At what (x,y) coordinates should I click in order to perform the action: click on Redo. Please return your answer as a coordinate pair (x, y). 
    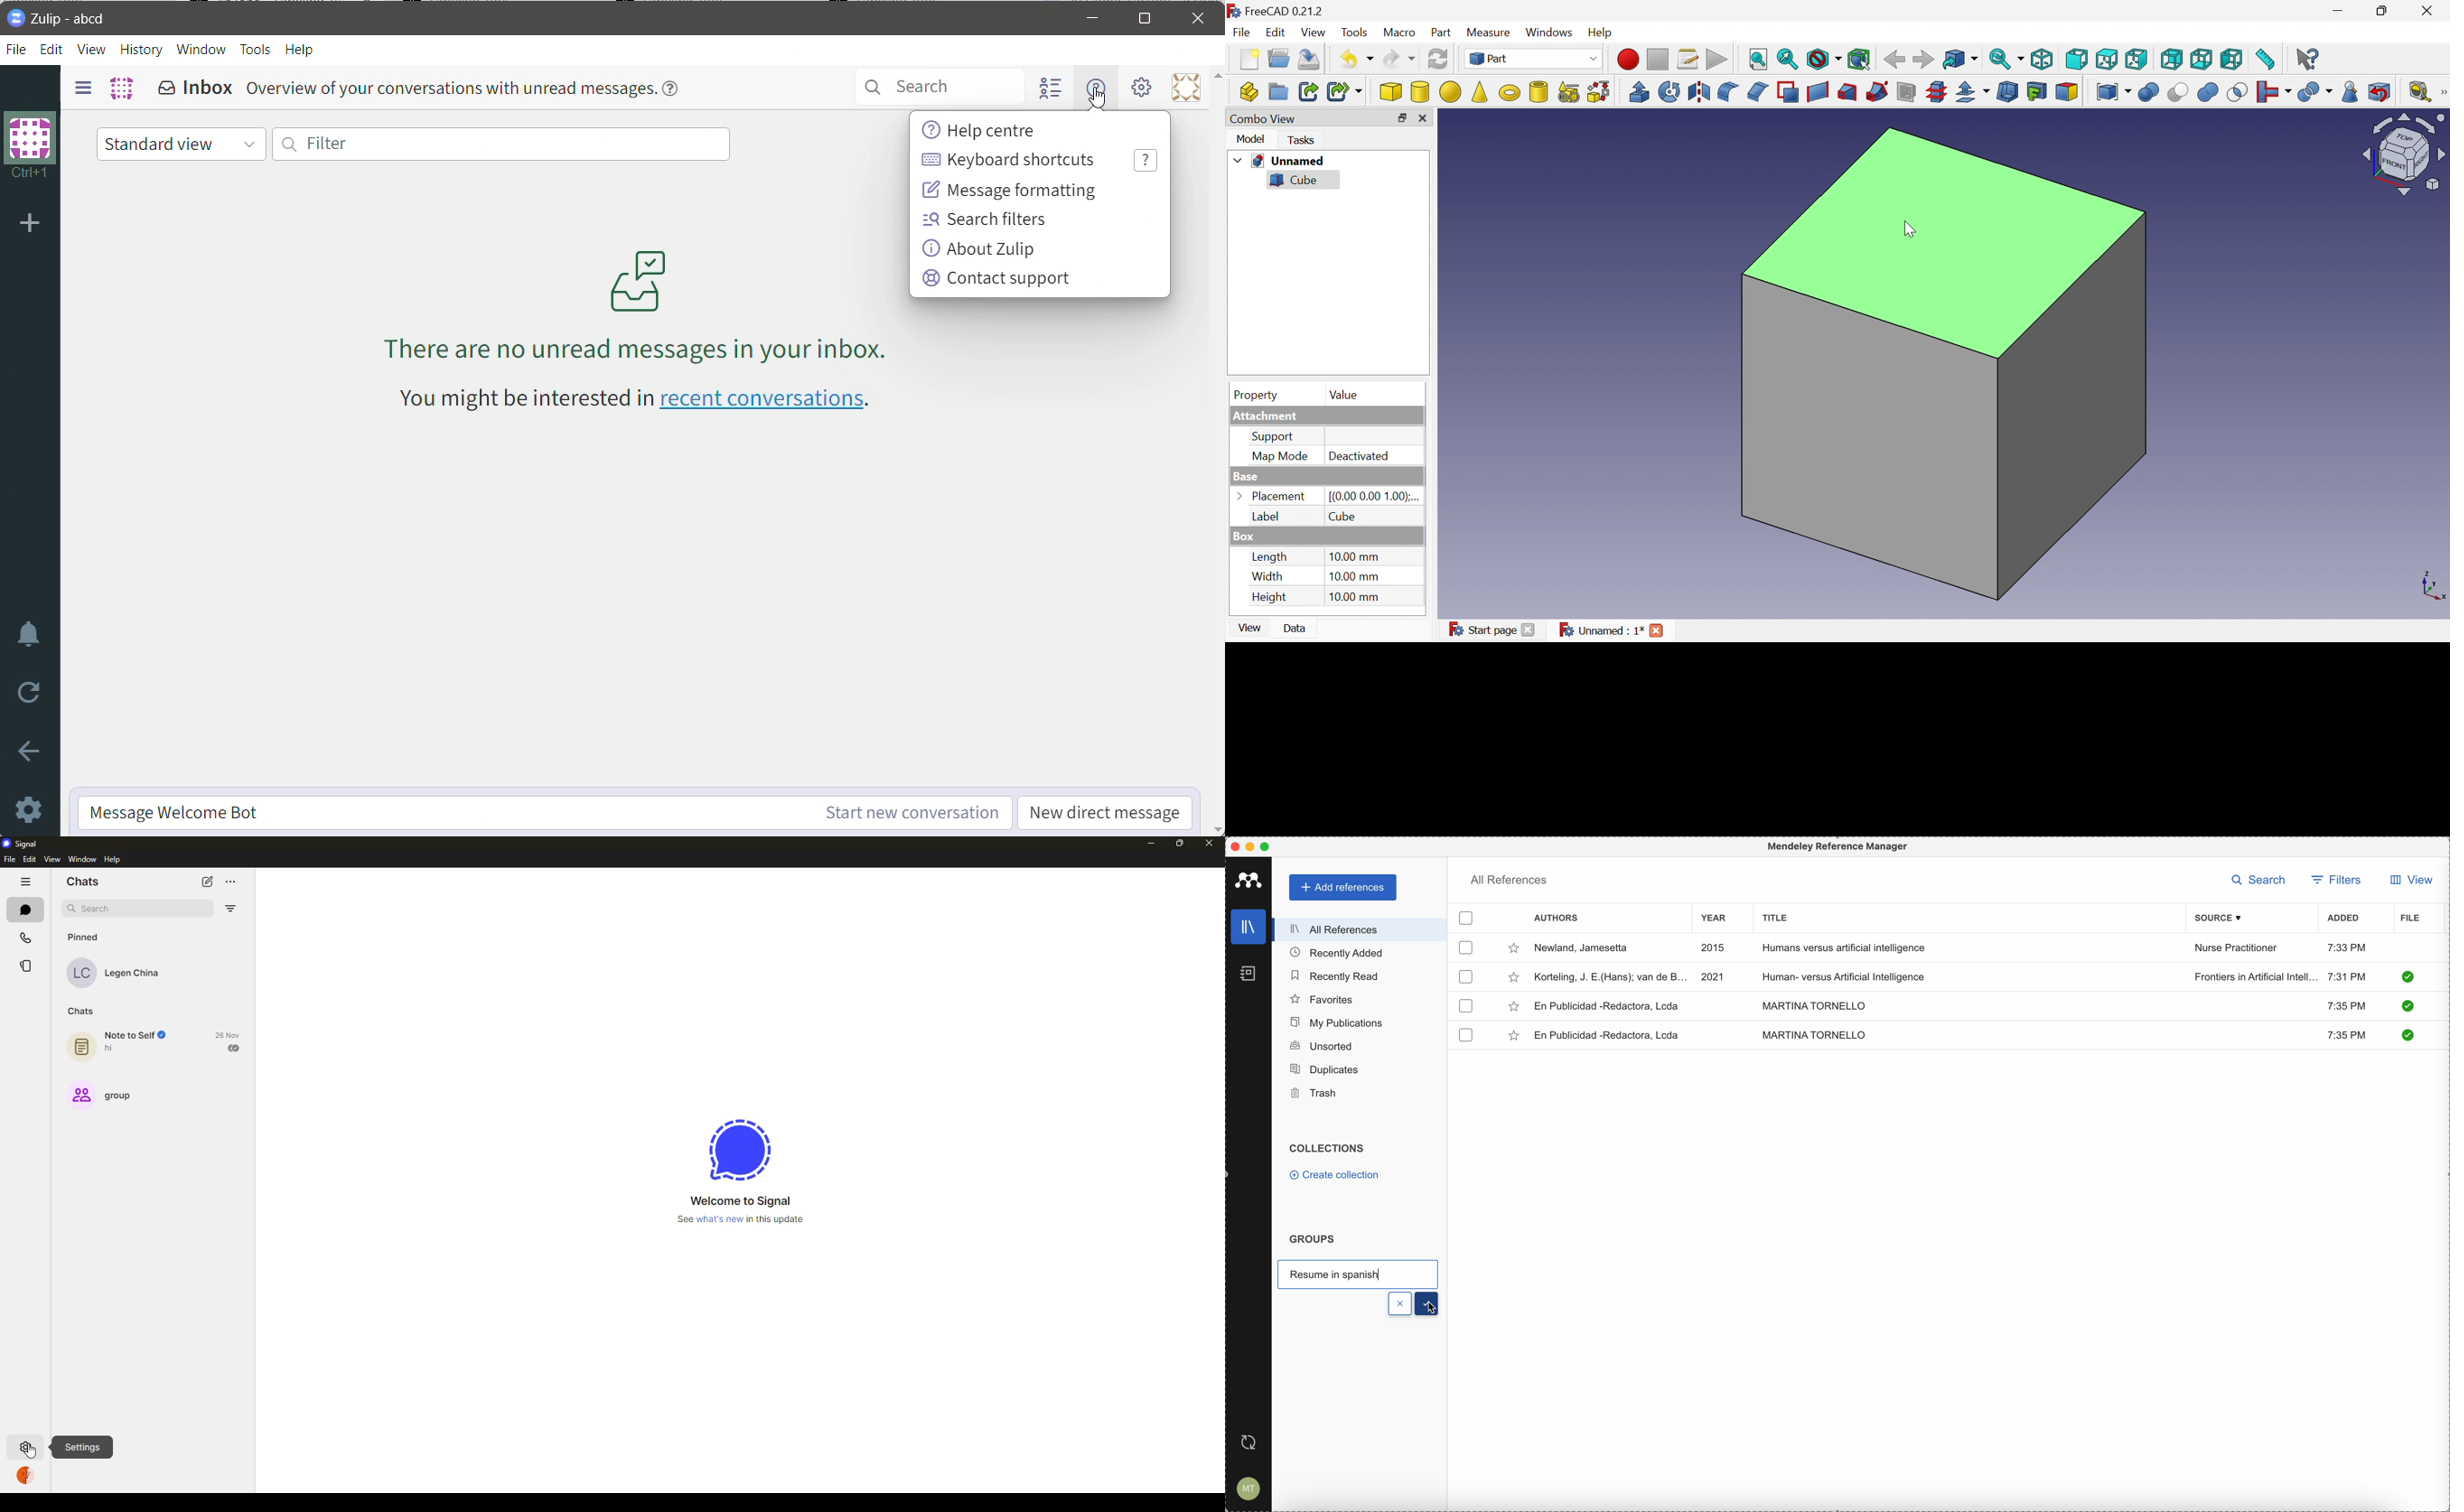
    Looking at the image, I should click on (1400, 58).